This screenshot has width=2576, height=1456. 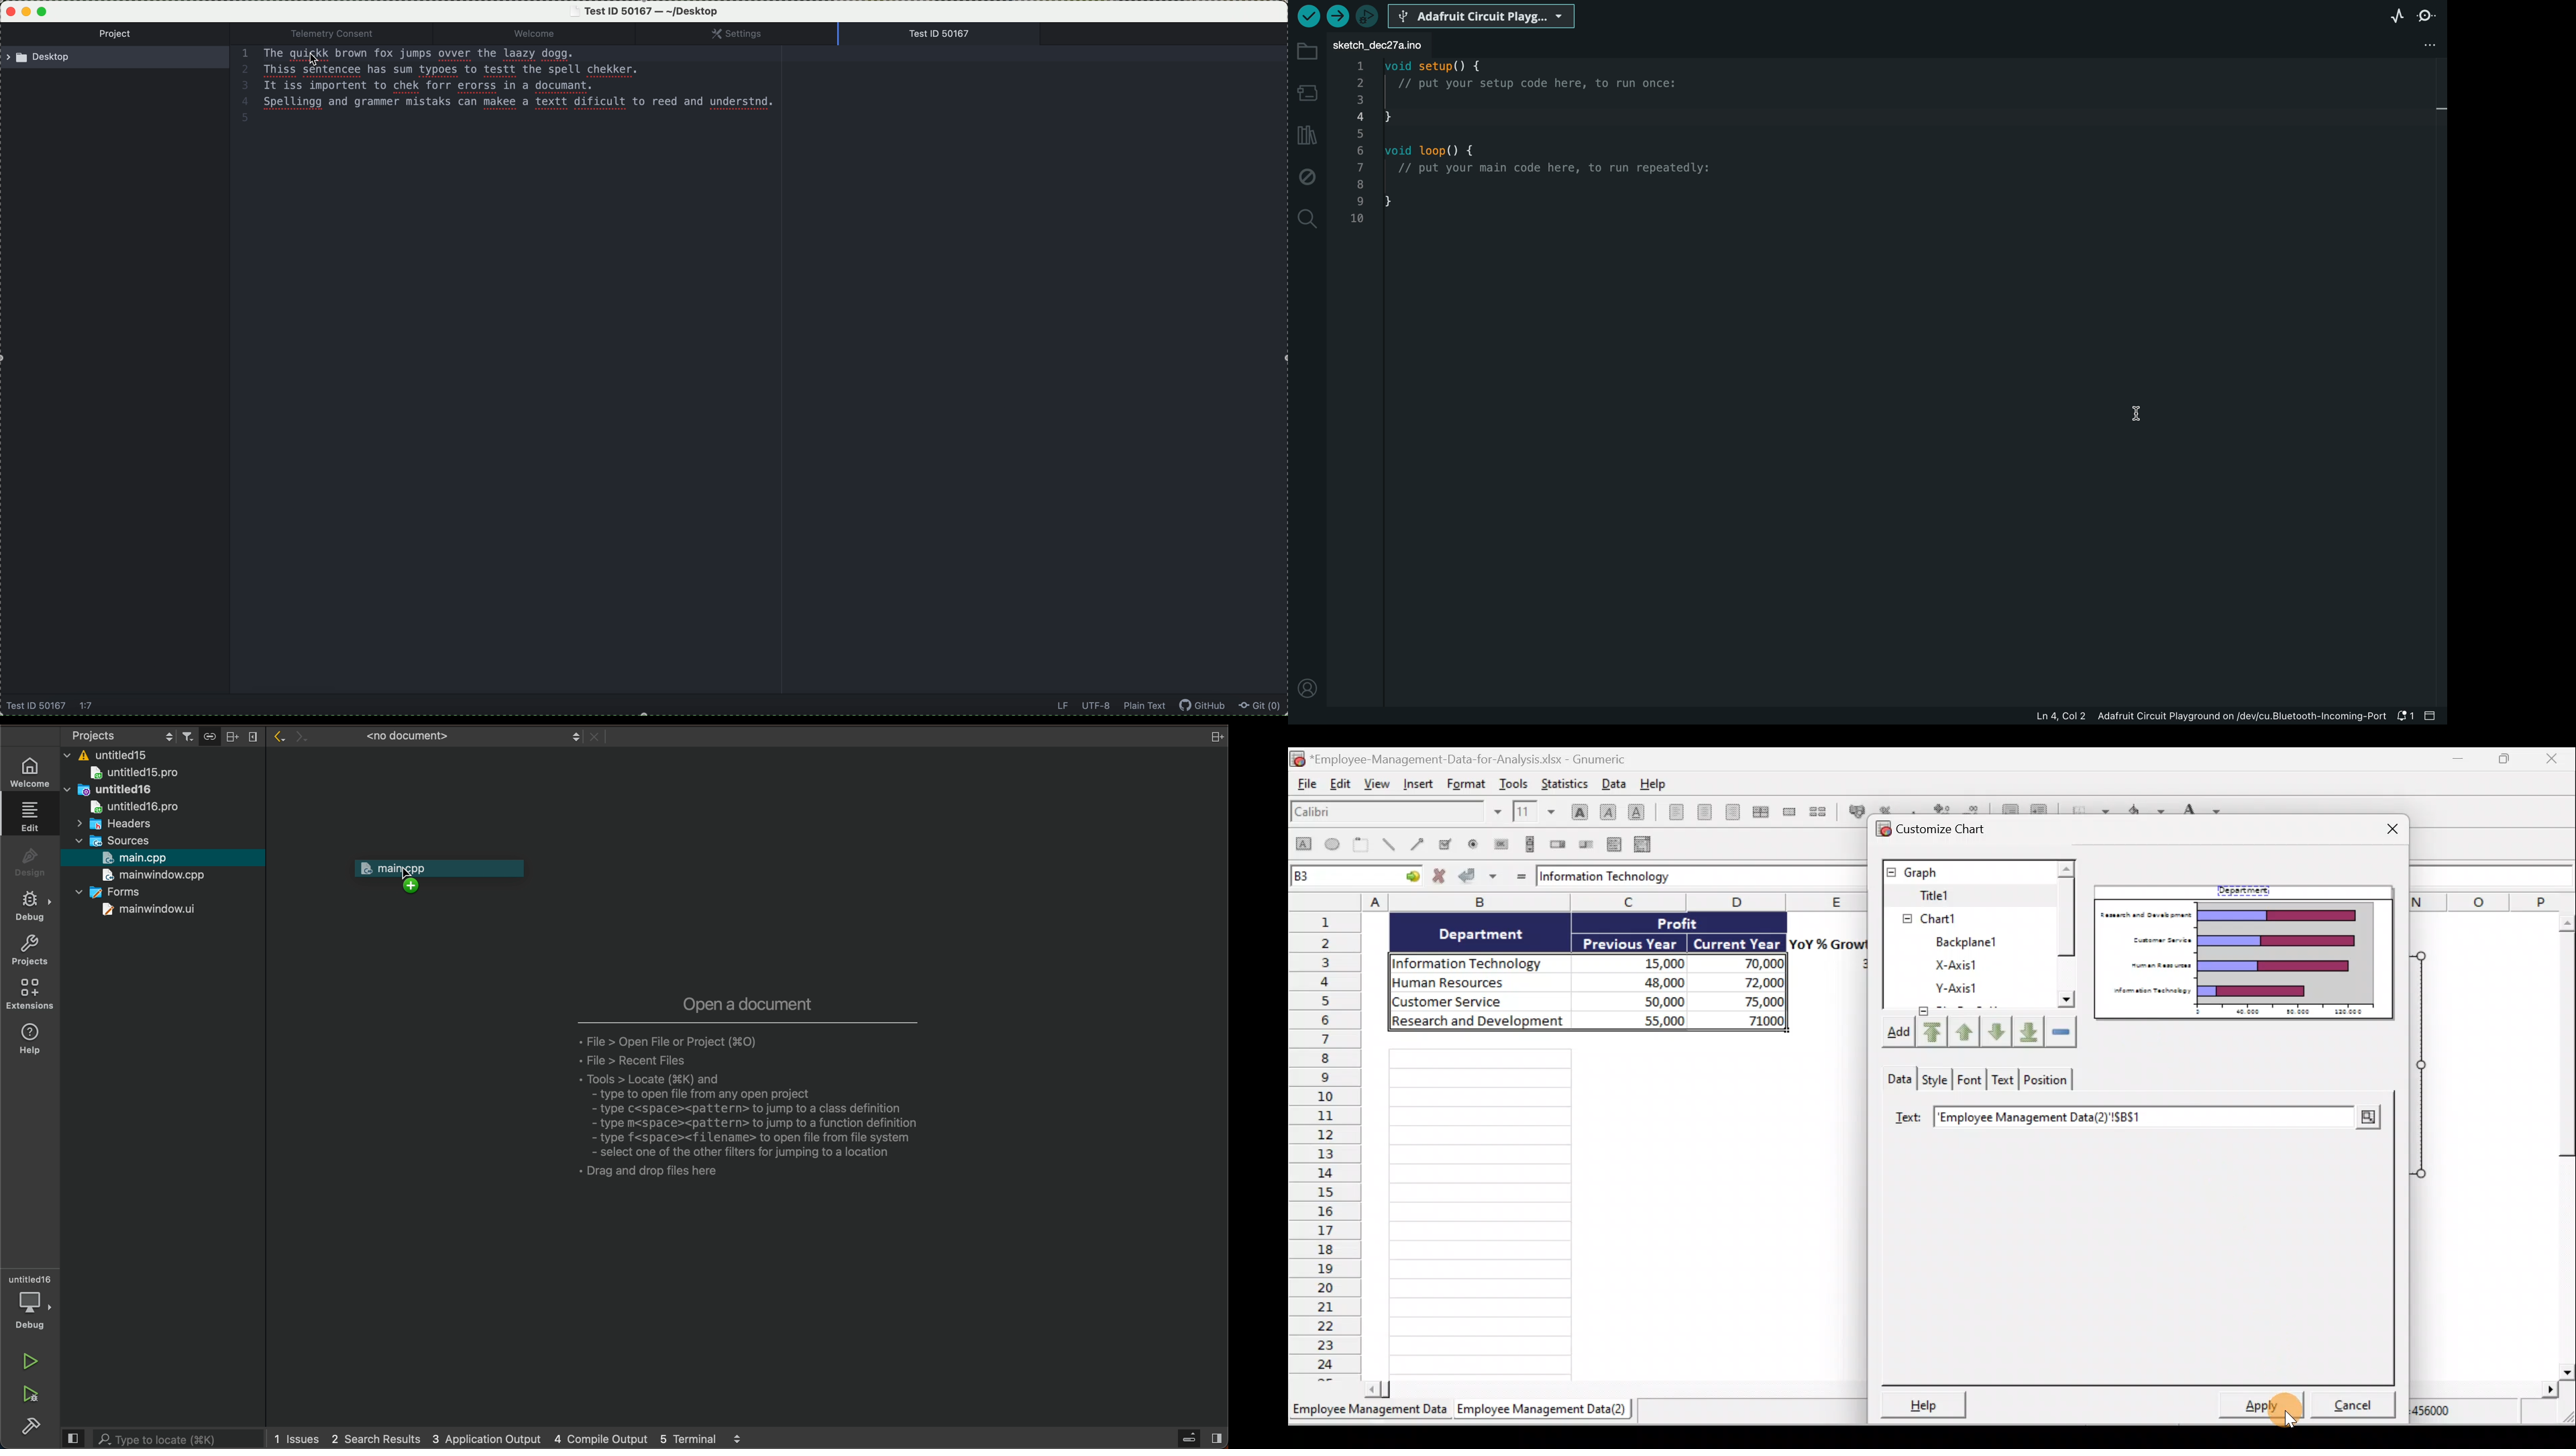 I want to click on 1:7, so click(x=88, y=707).